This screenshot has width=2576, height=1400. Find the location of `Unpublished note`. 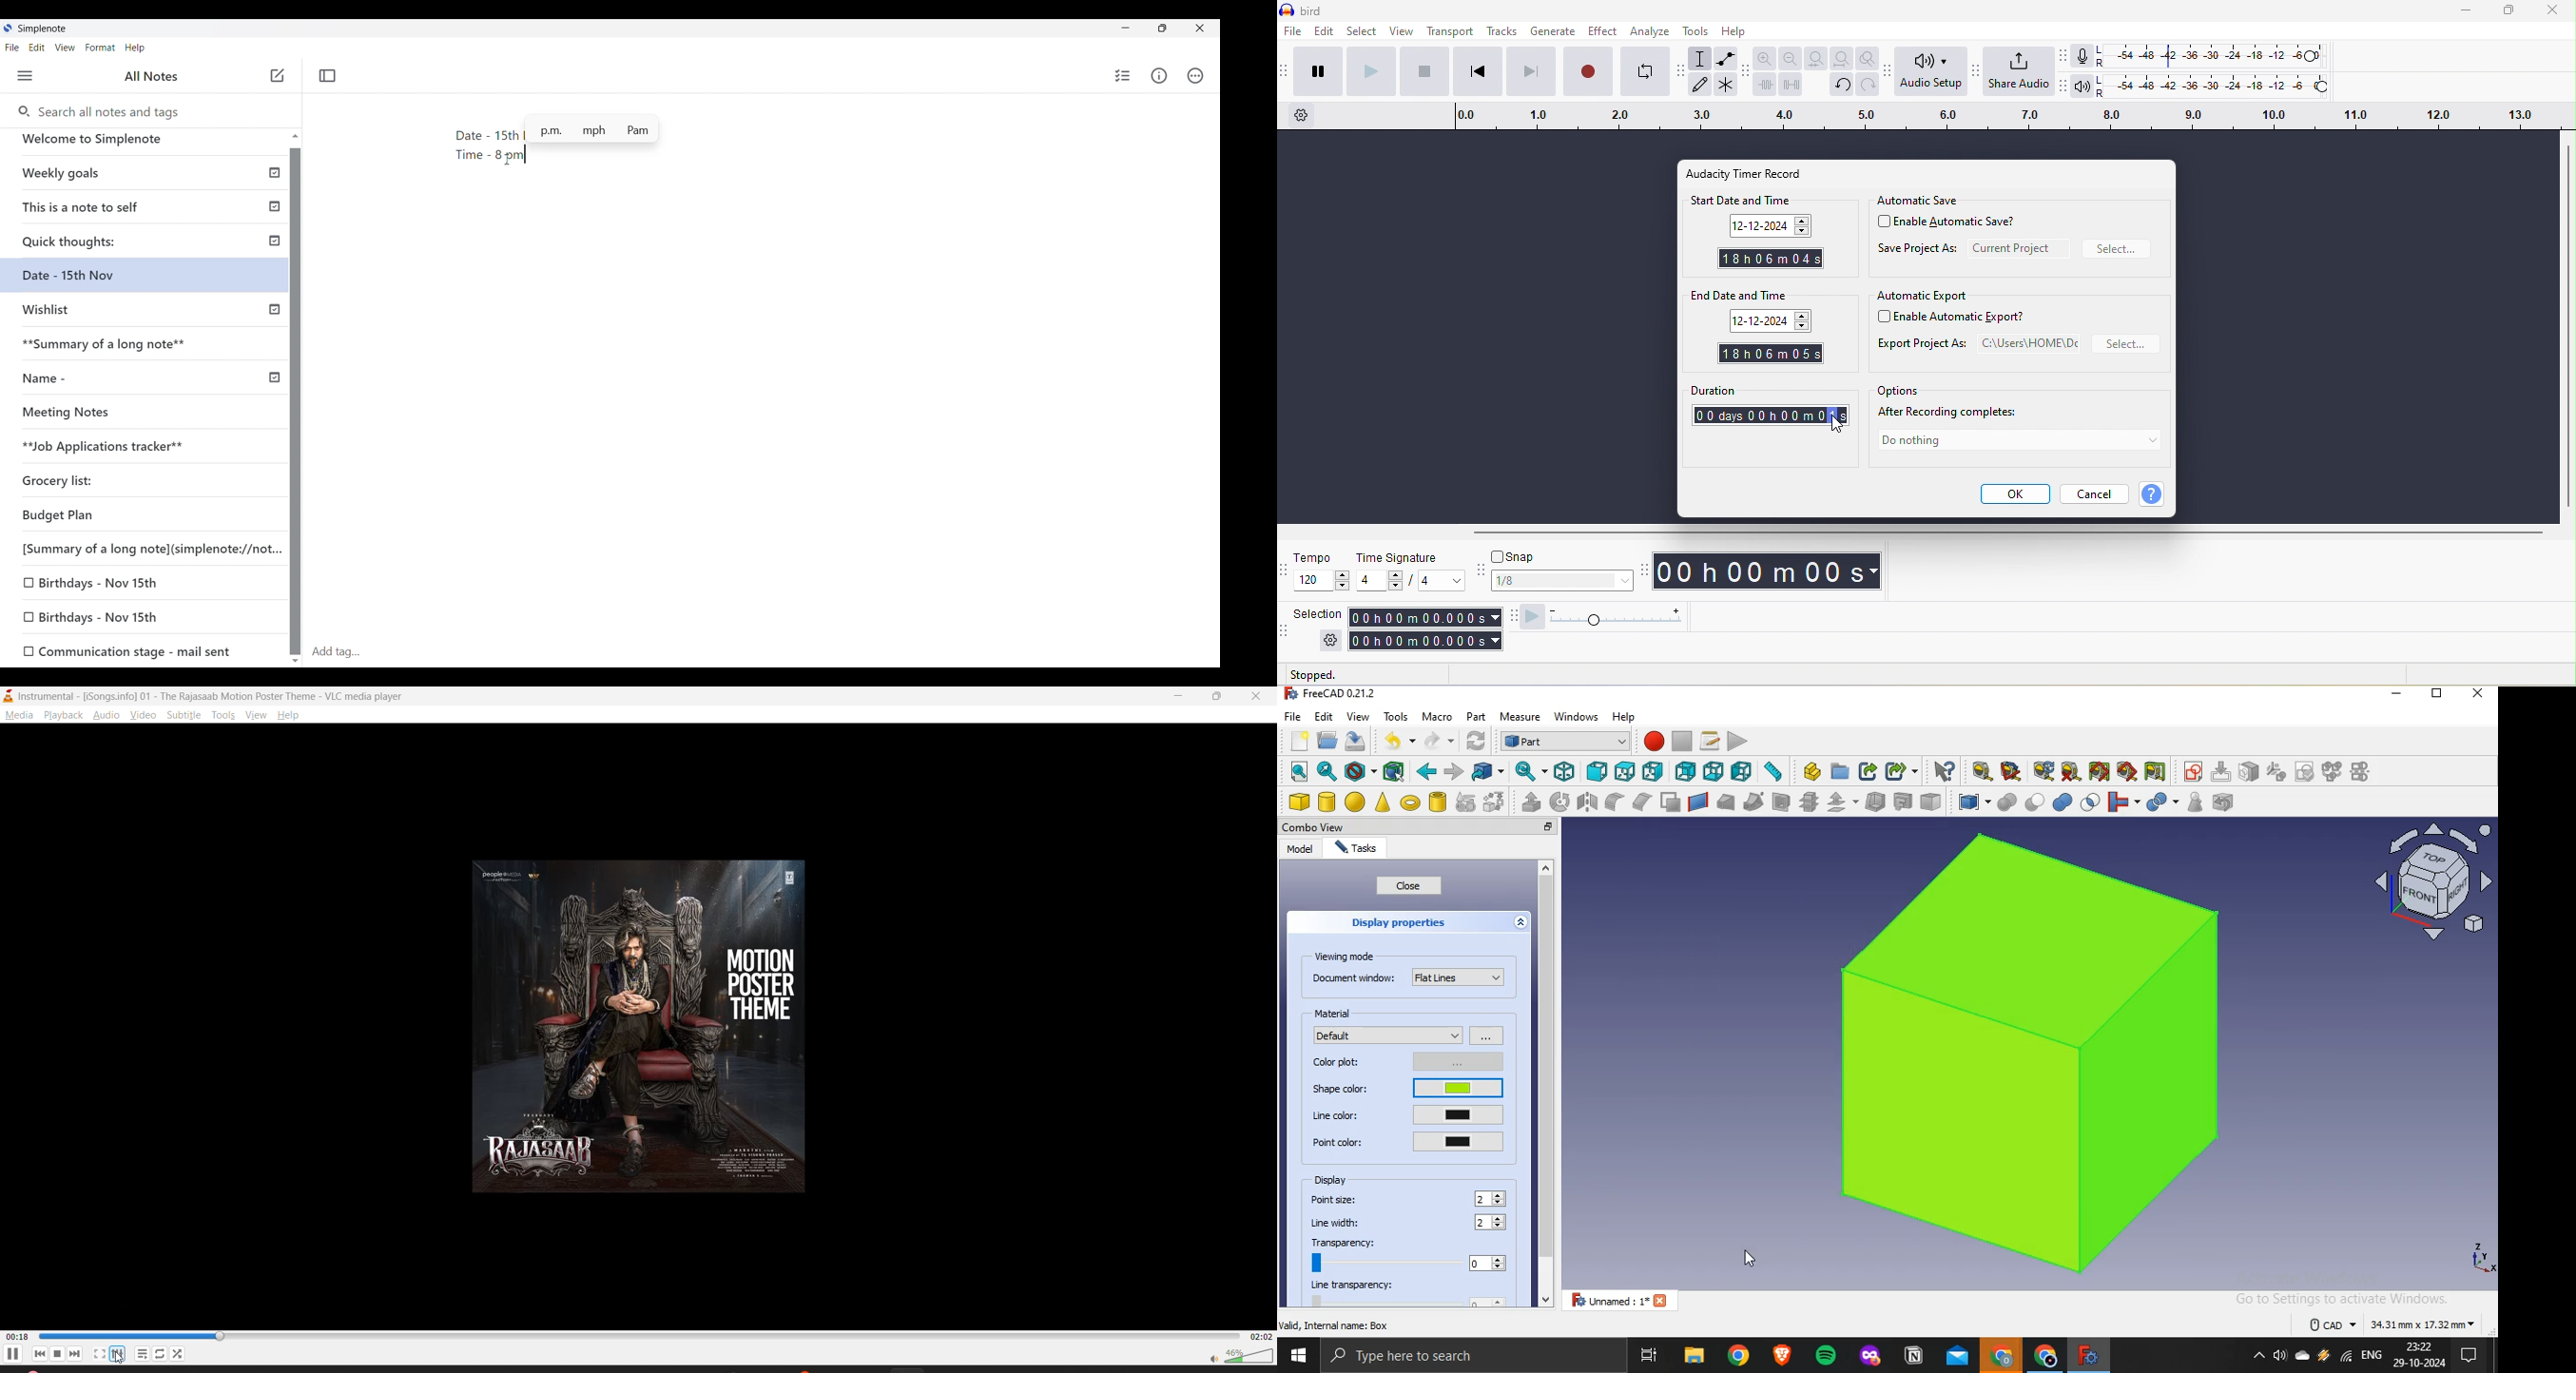

Unpublished note is located at coordinates (104, 415).